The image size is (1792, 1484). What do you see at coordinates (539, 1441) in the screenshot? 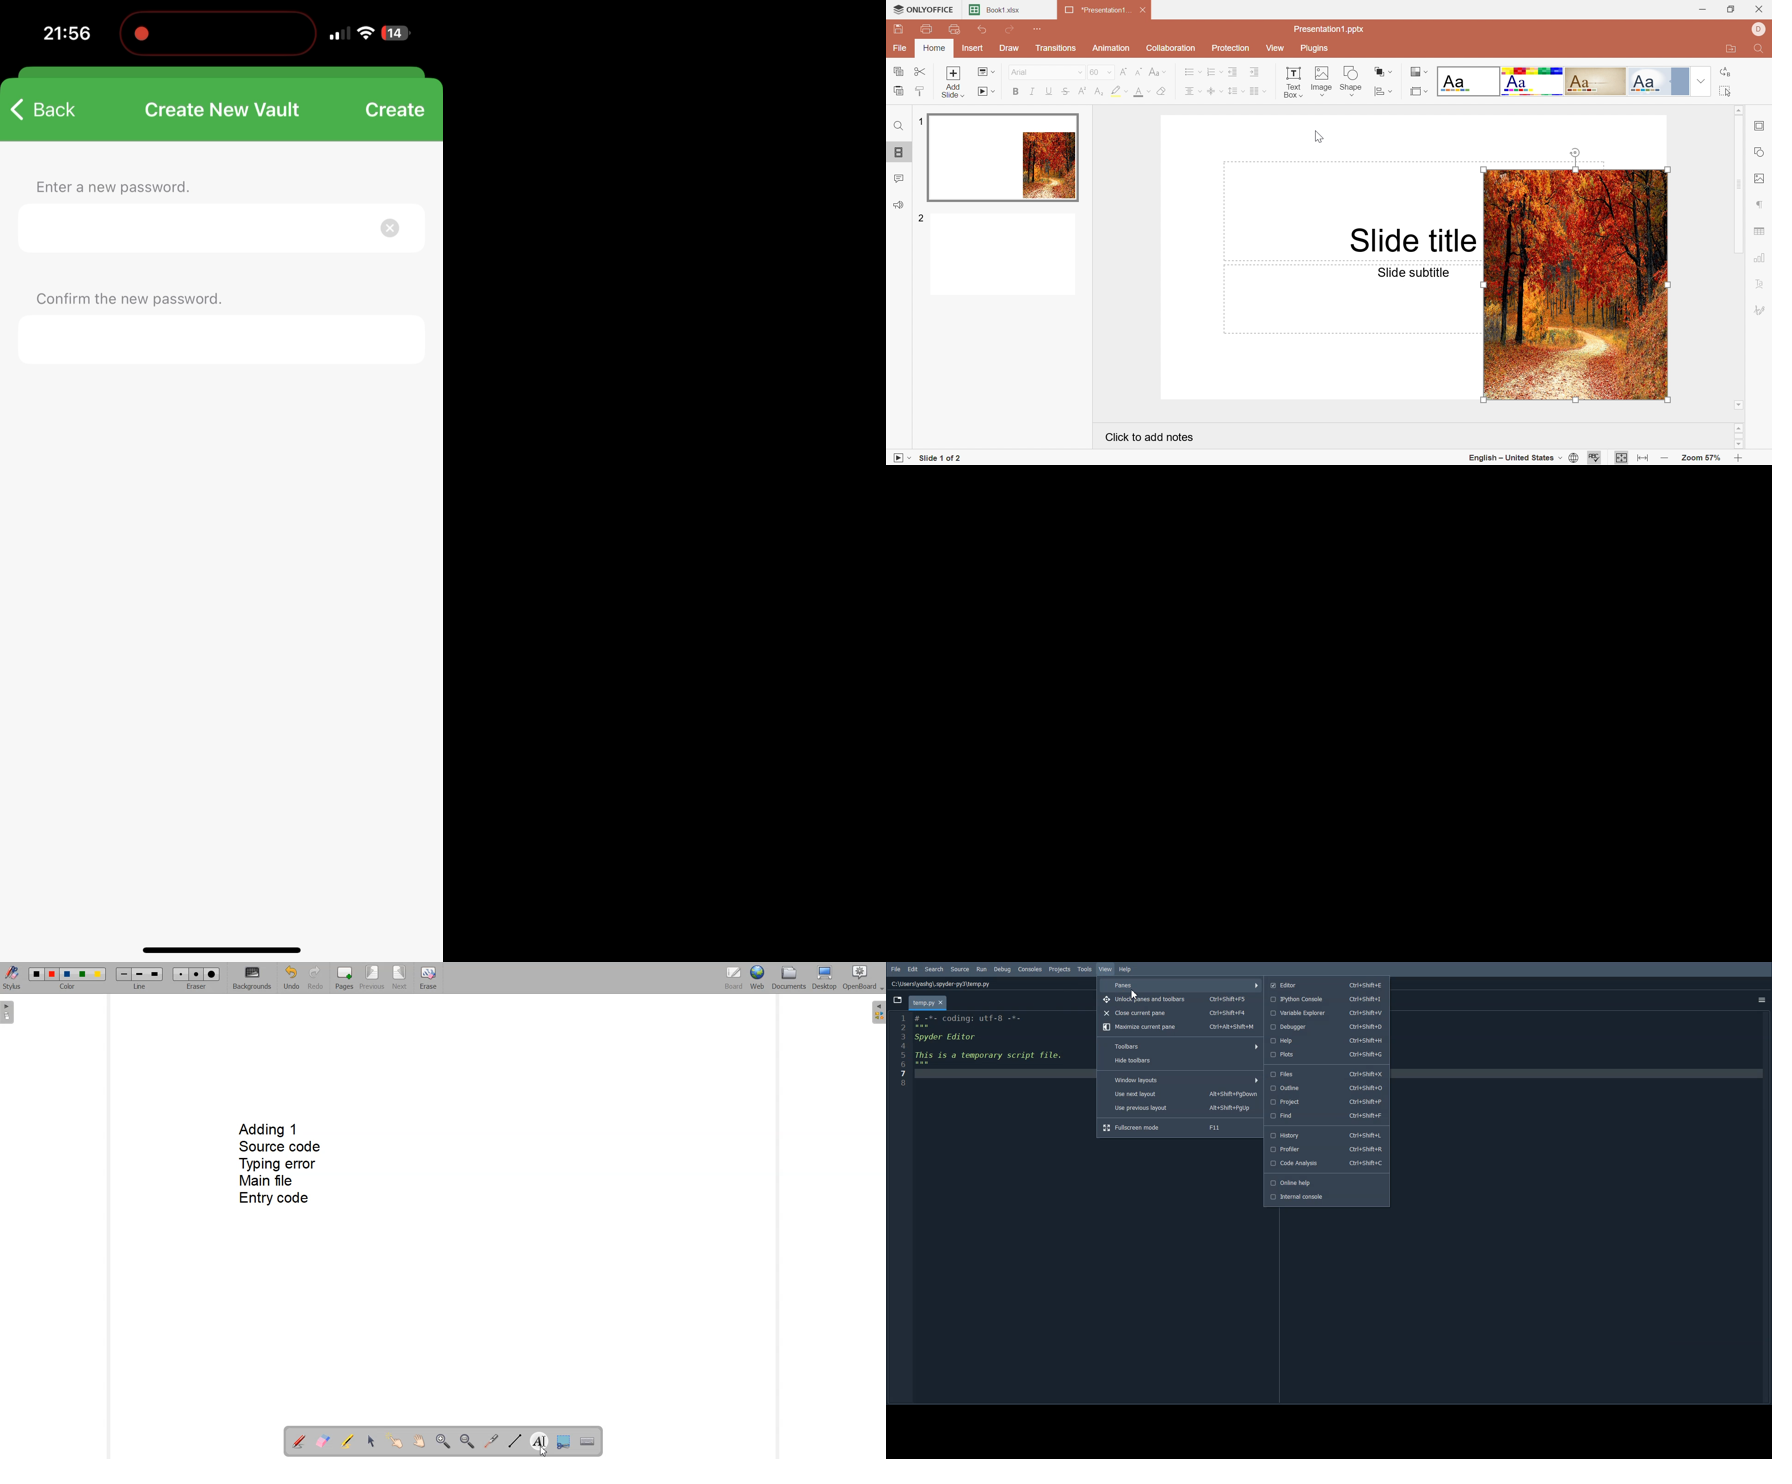
I see `Write text` at bounding box center [539, 1441].